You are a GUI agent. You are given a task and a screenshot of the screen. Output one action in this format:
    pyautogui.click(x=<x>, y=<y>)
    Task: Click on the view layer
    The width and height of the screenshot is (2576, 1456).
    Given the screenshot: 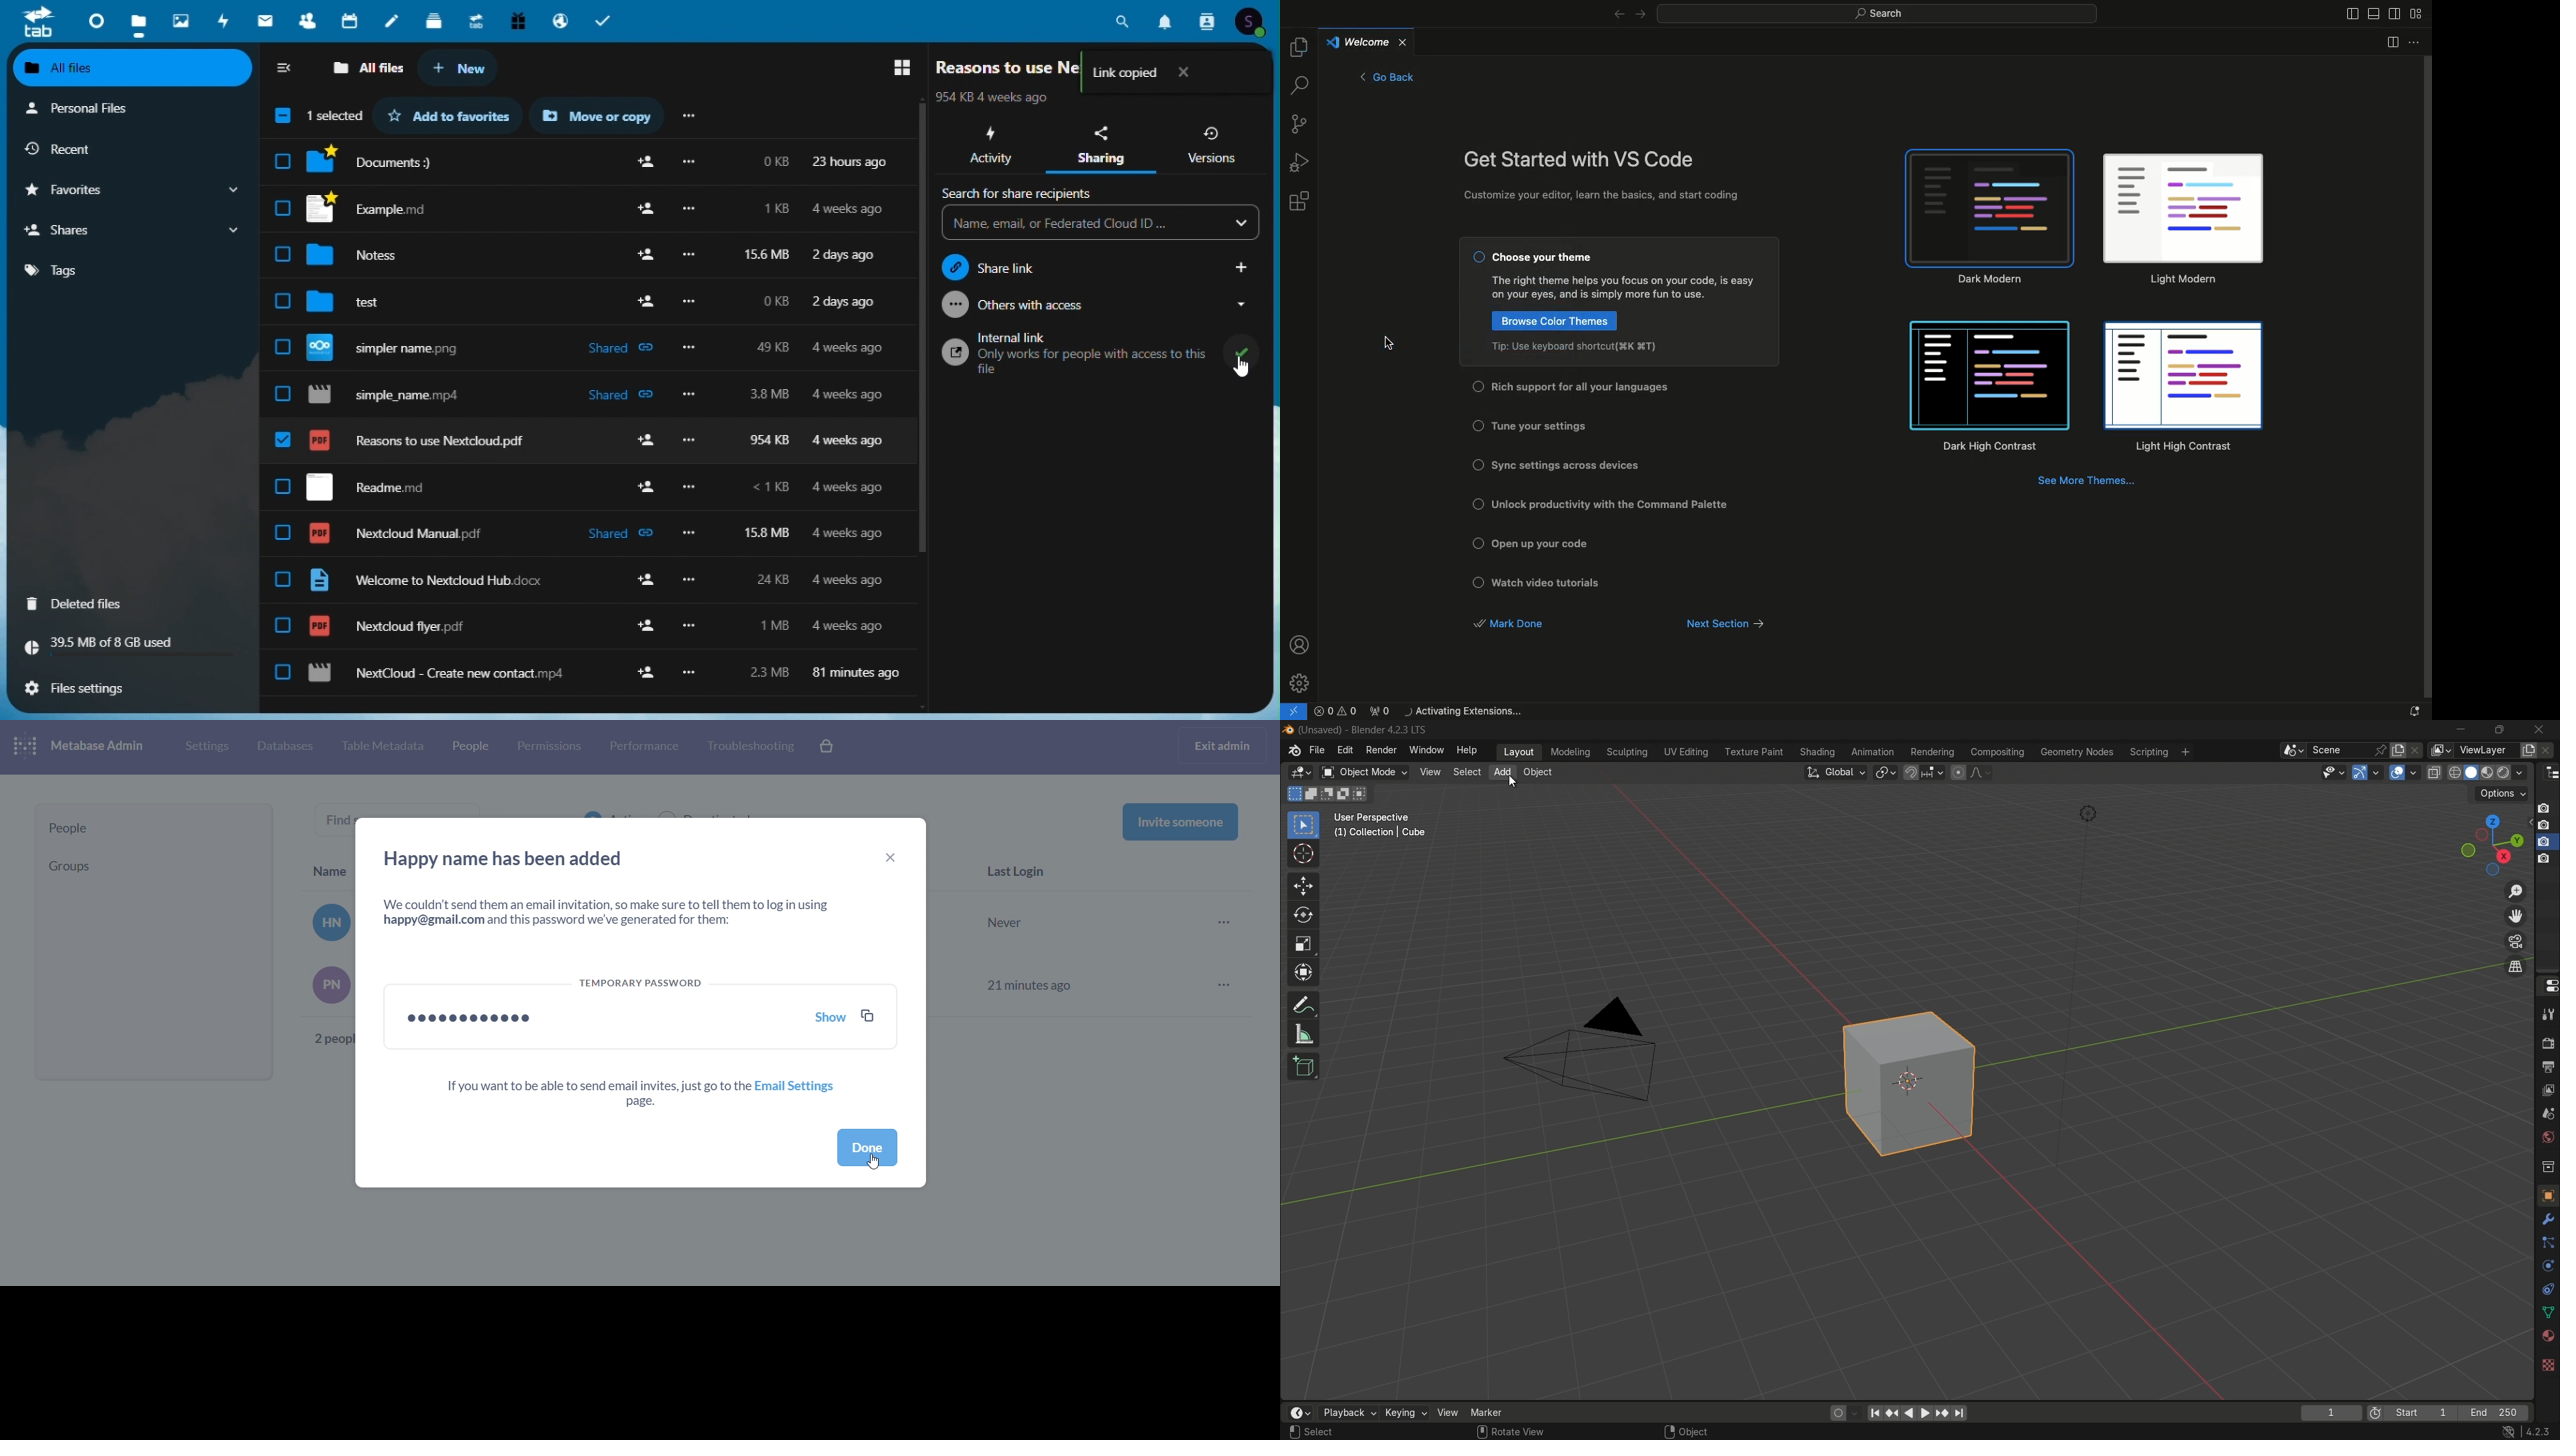 What is the action you would take?
    pyautogui.click(x=2439, y=750)
    